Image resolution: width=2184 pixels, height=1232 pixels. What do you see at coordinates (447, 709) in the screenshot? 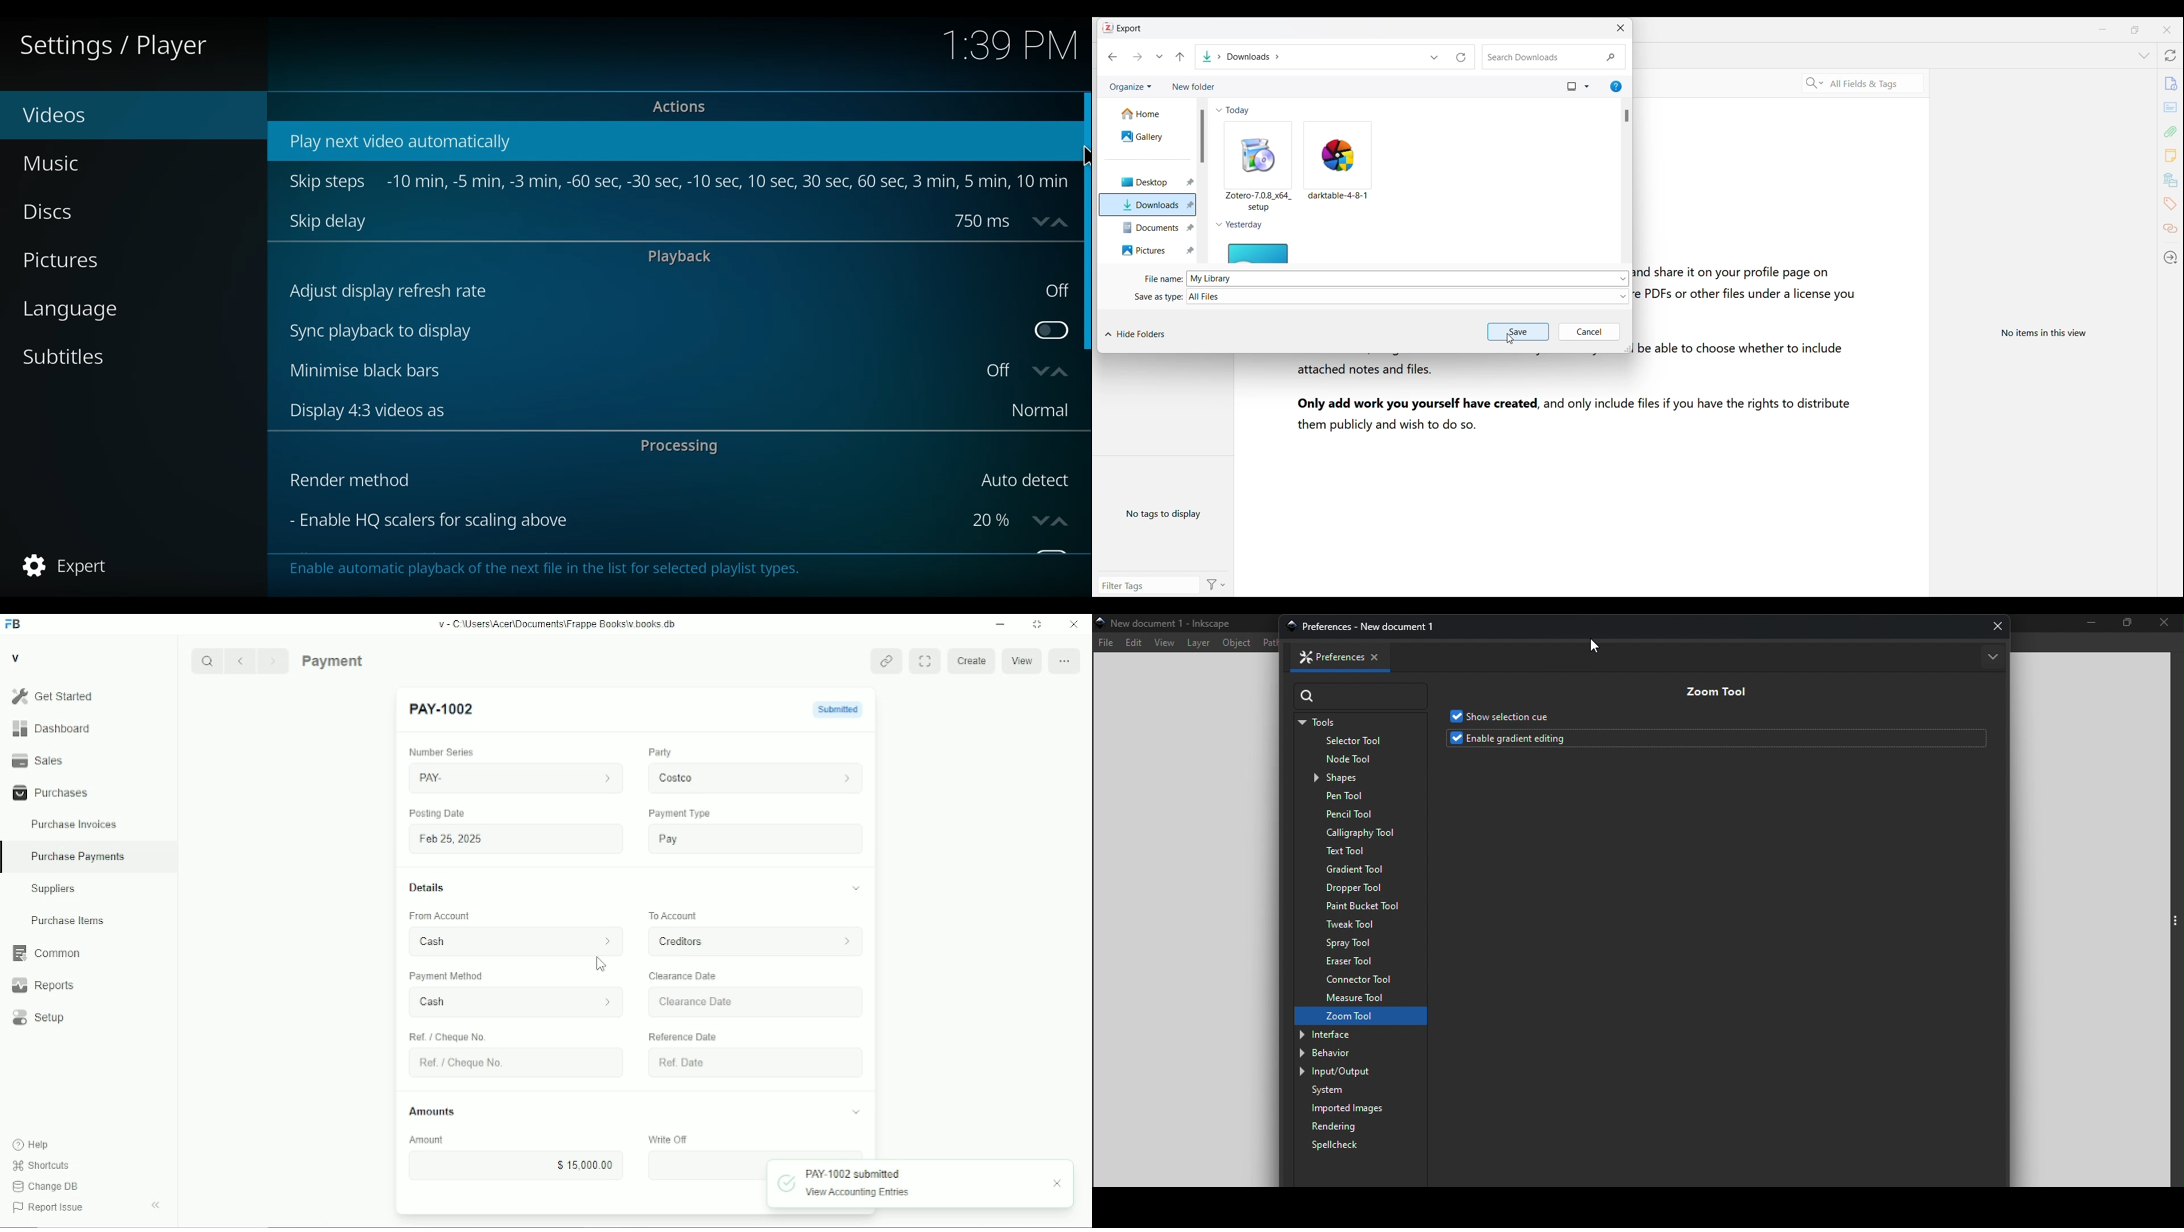
I see `New Entry` at bounding box center [447, 709].